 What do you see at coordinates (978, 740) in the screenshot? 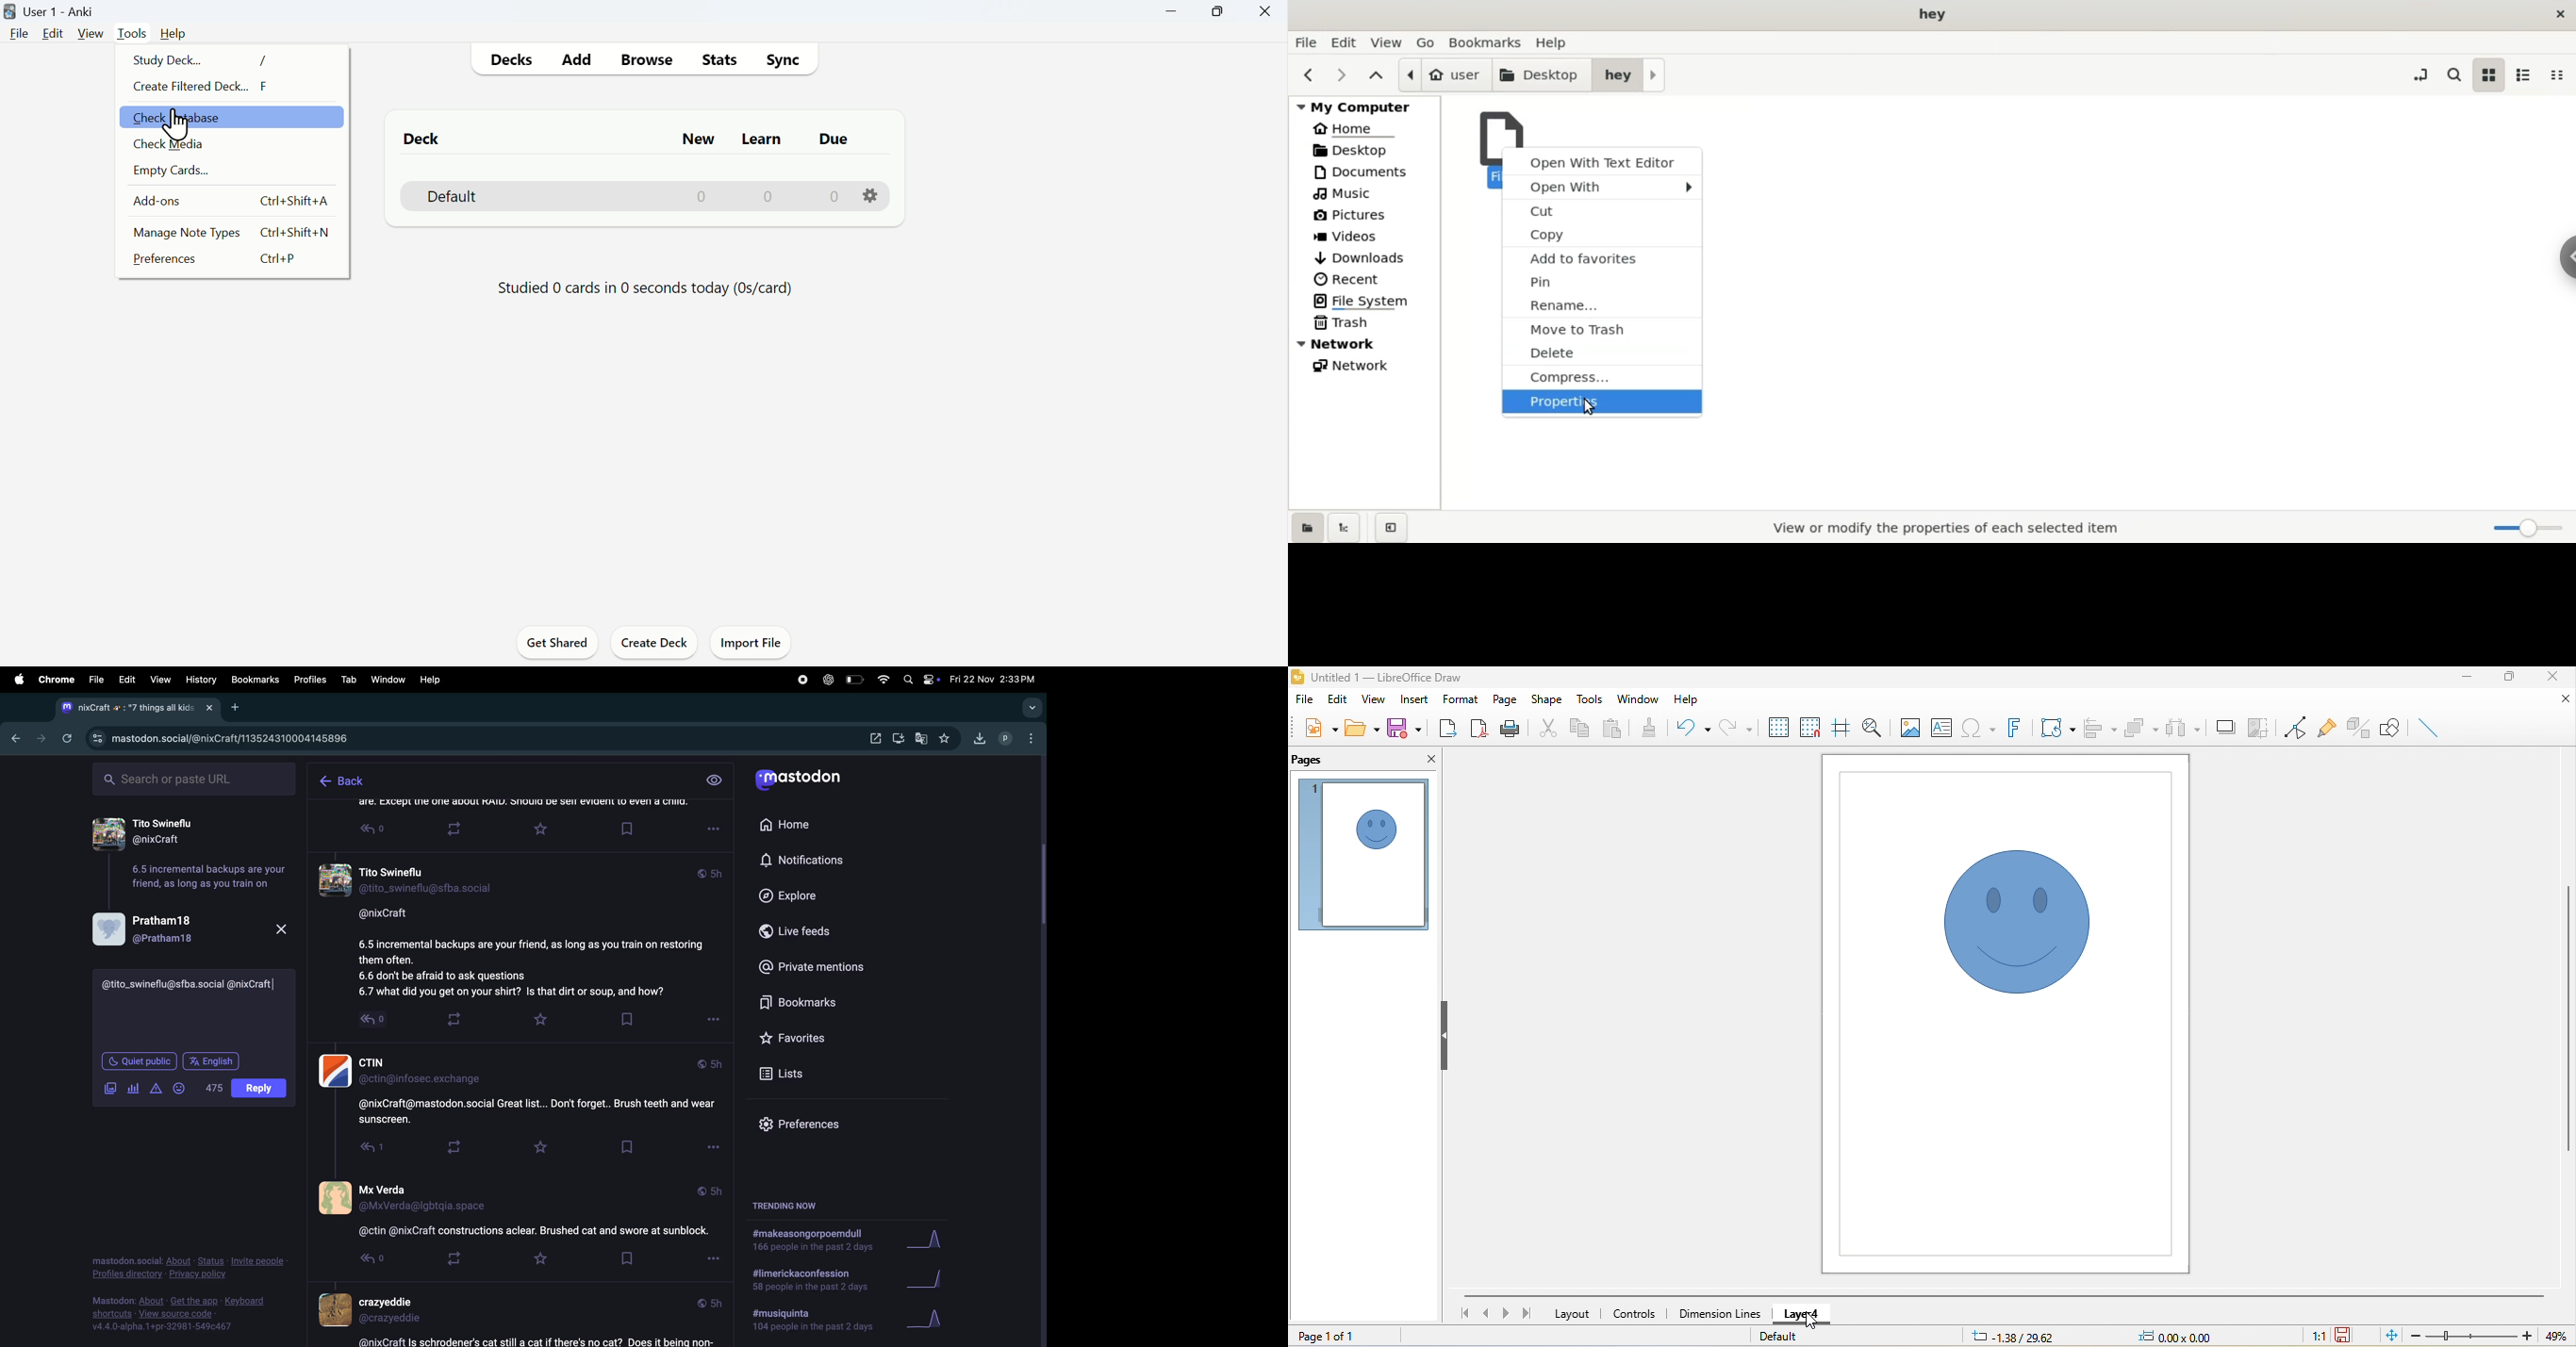
I see `download` at bounding box center [978, 740].